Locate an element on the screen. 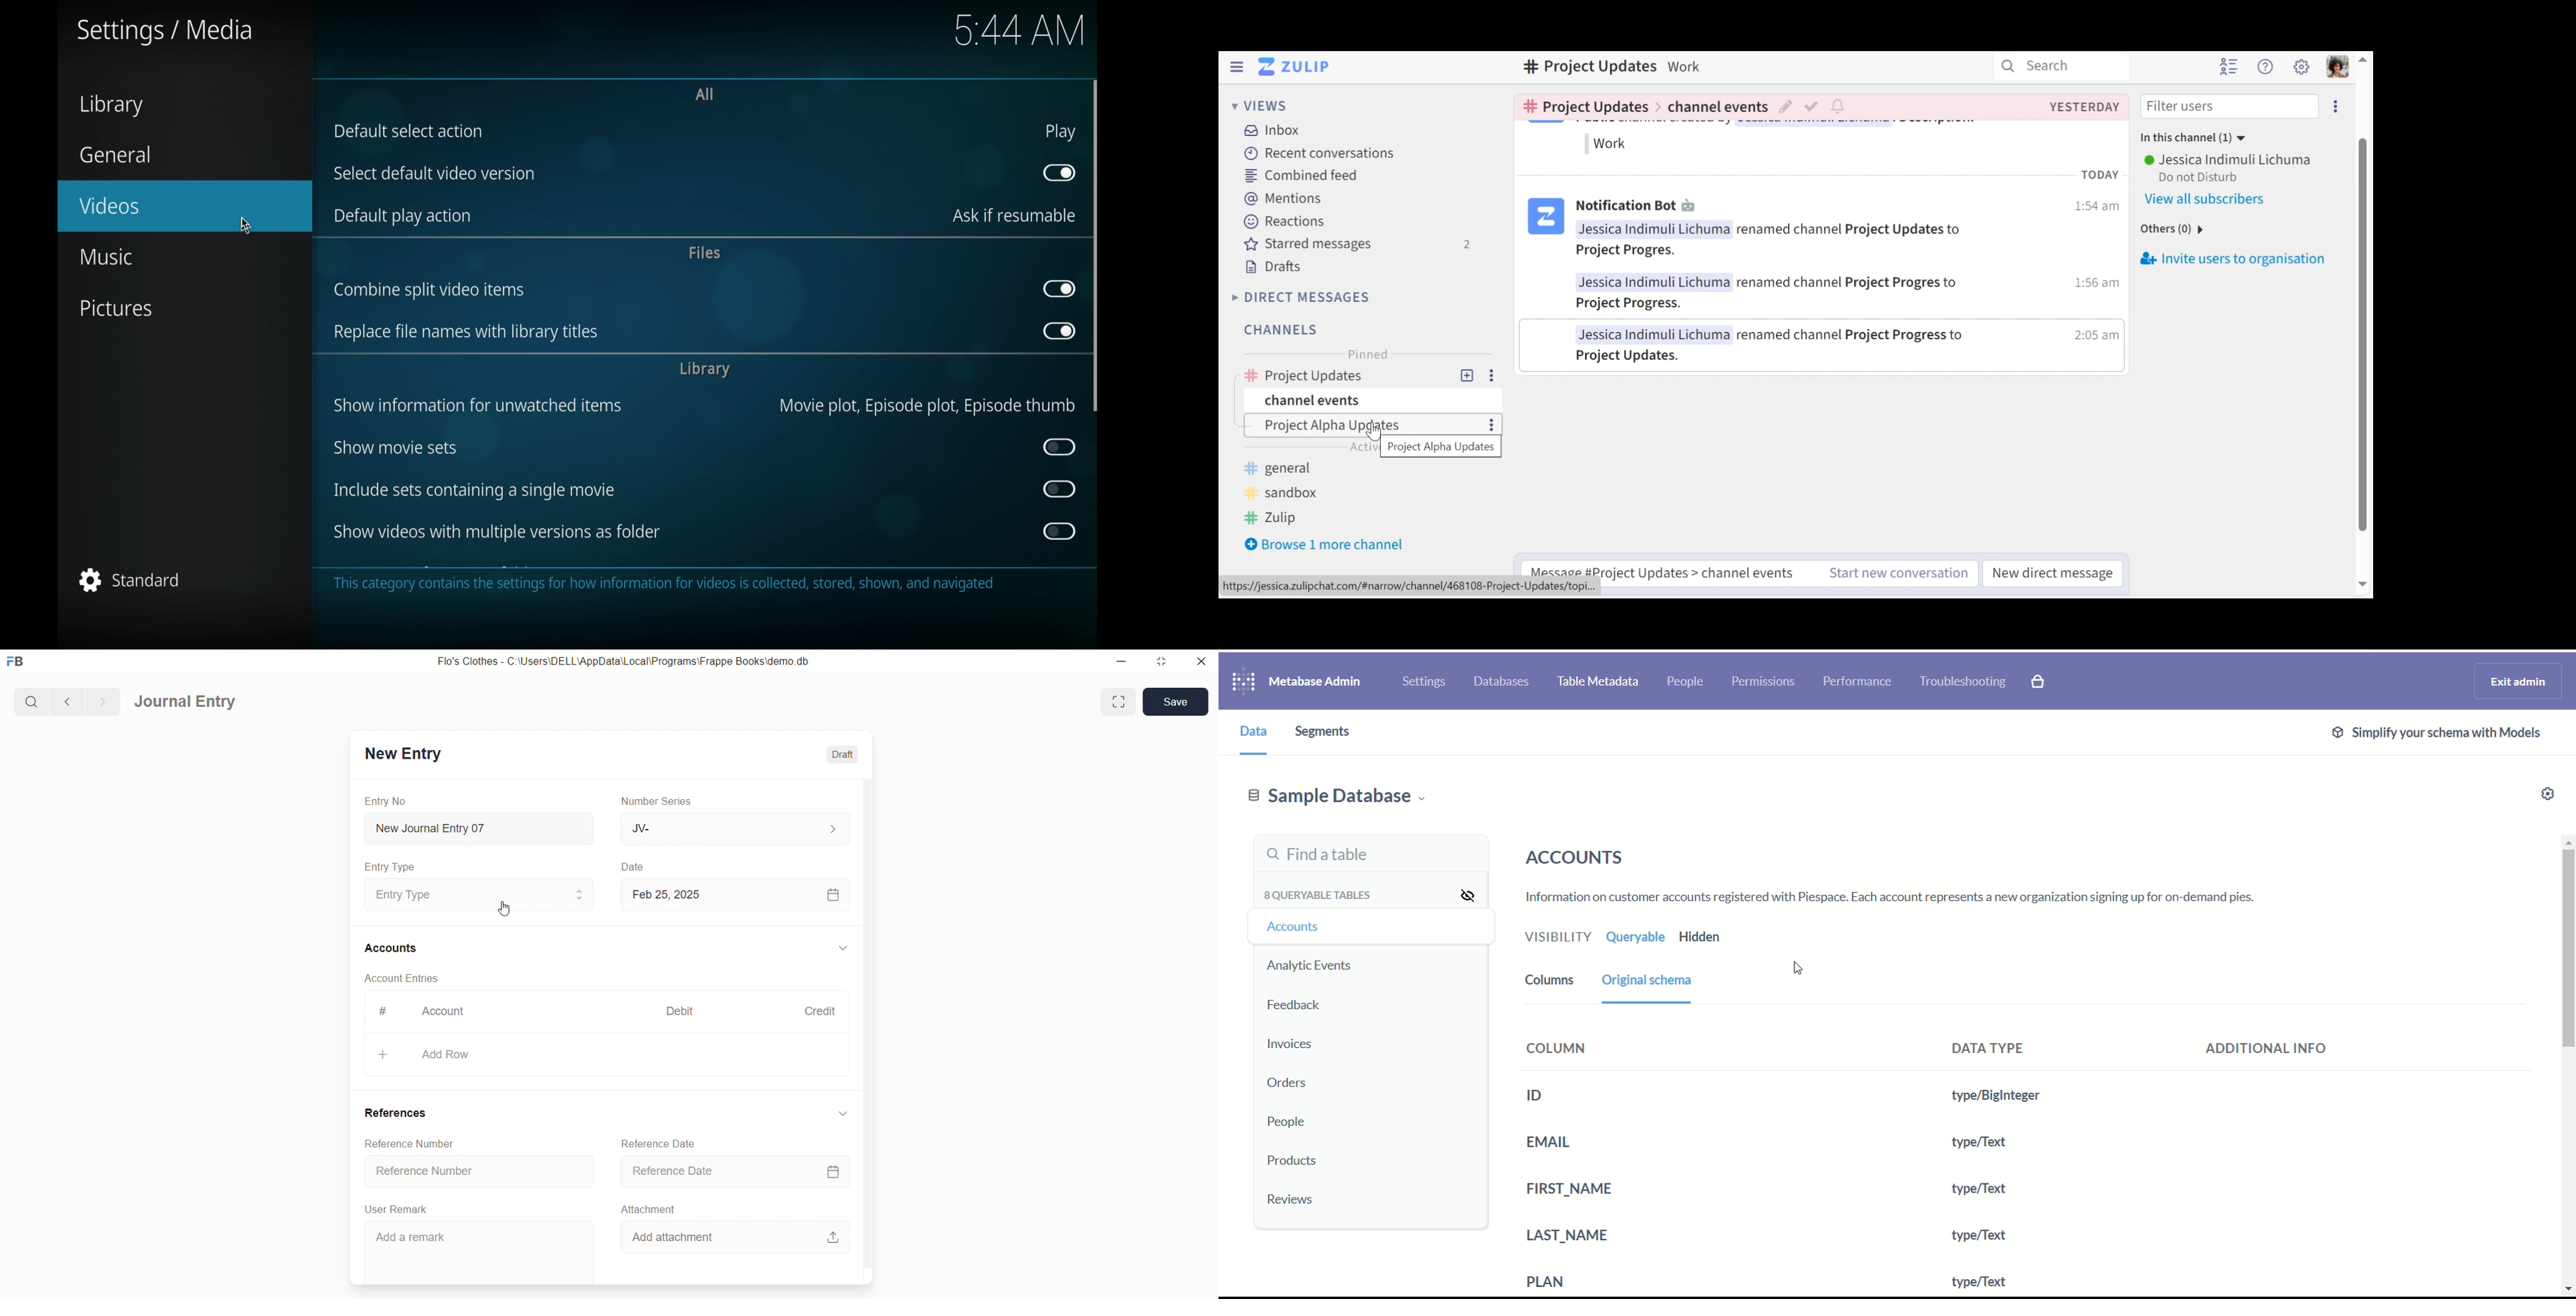 Image resolution: width=2576 pixels, height=1316 pixels. toggle button is located at coordinates (1060, 489).